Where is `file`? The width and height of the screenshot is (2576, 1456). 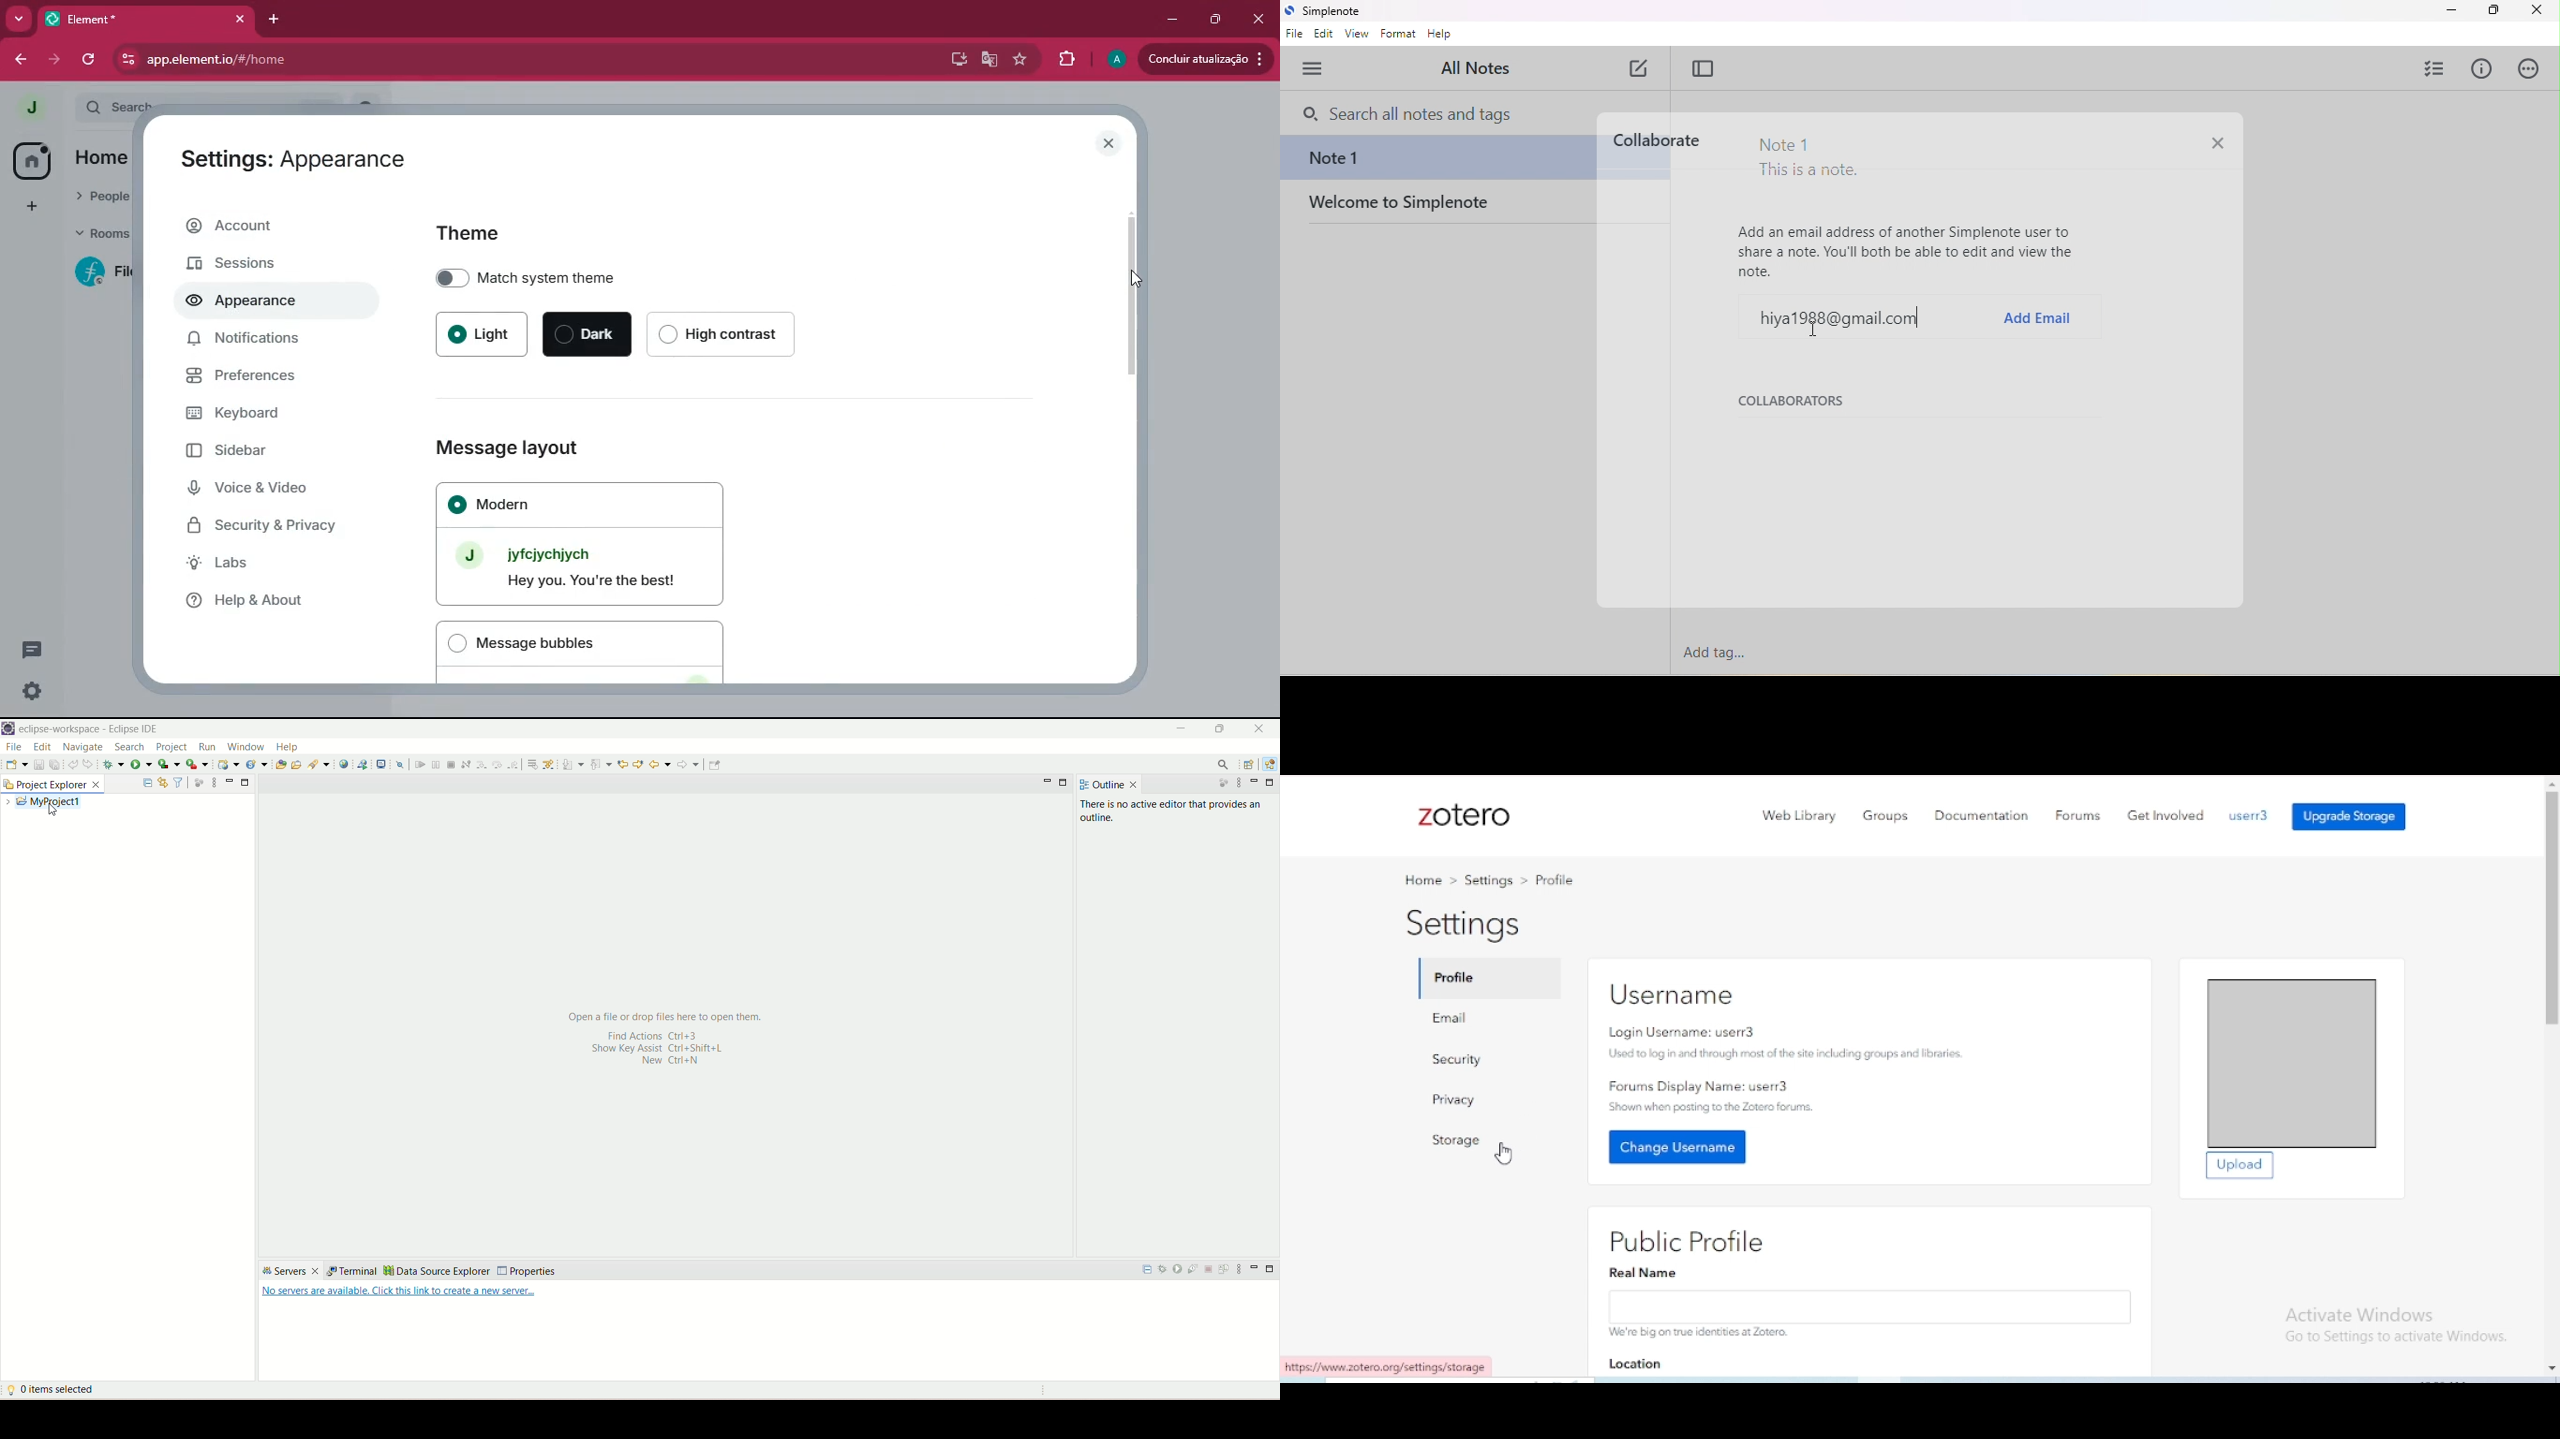 file is located at coordinates (1294, 35).